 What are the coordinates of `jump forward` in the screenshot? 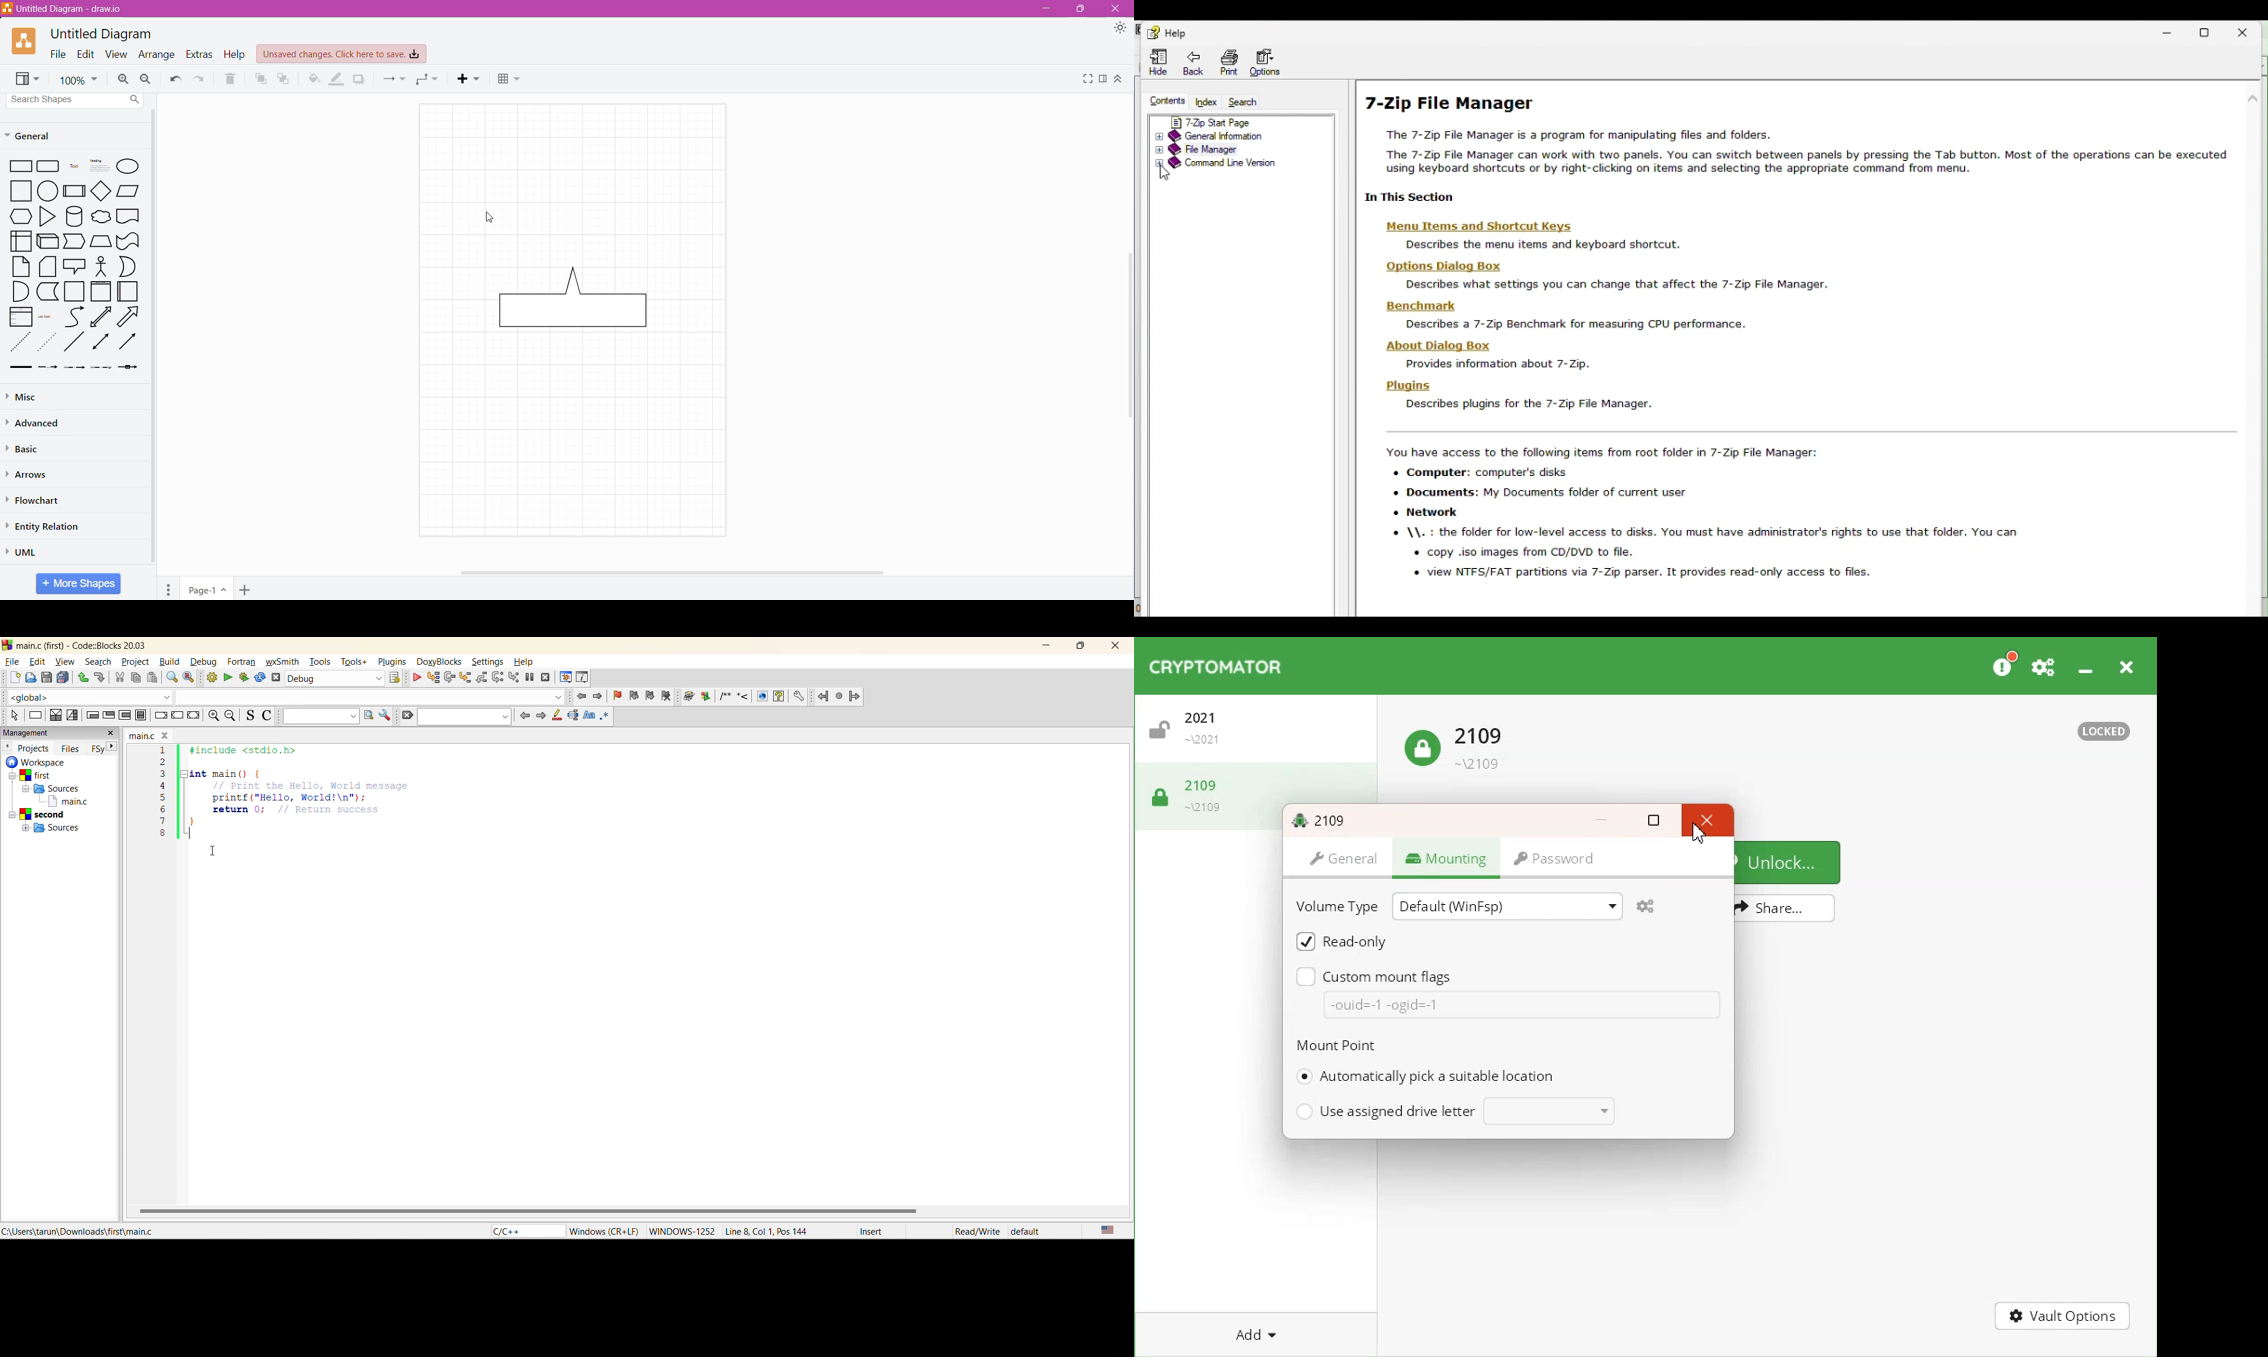 It's located at (600, 695).